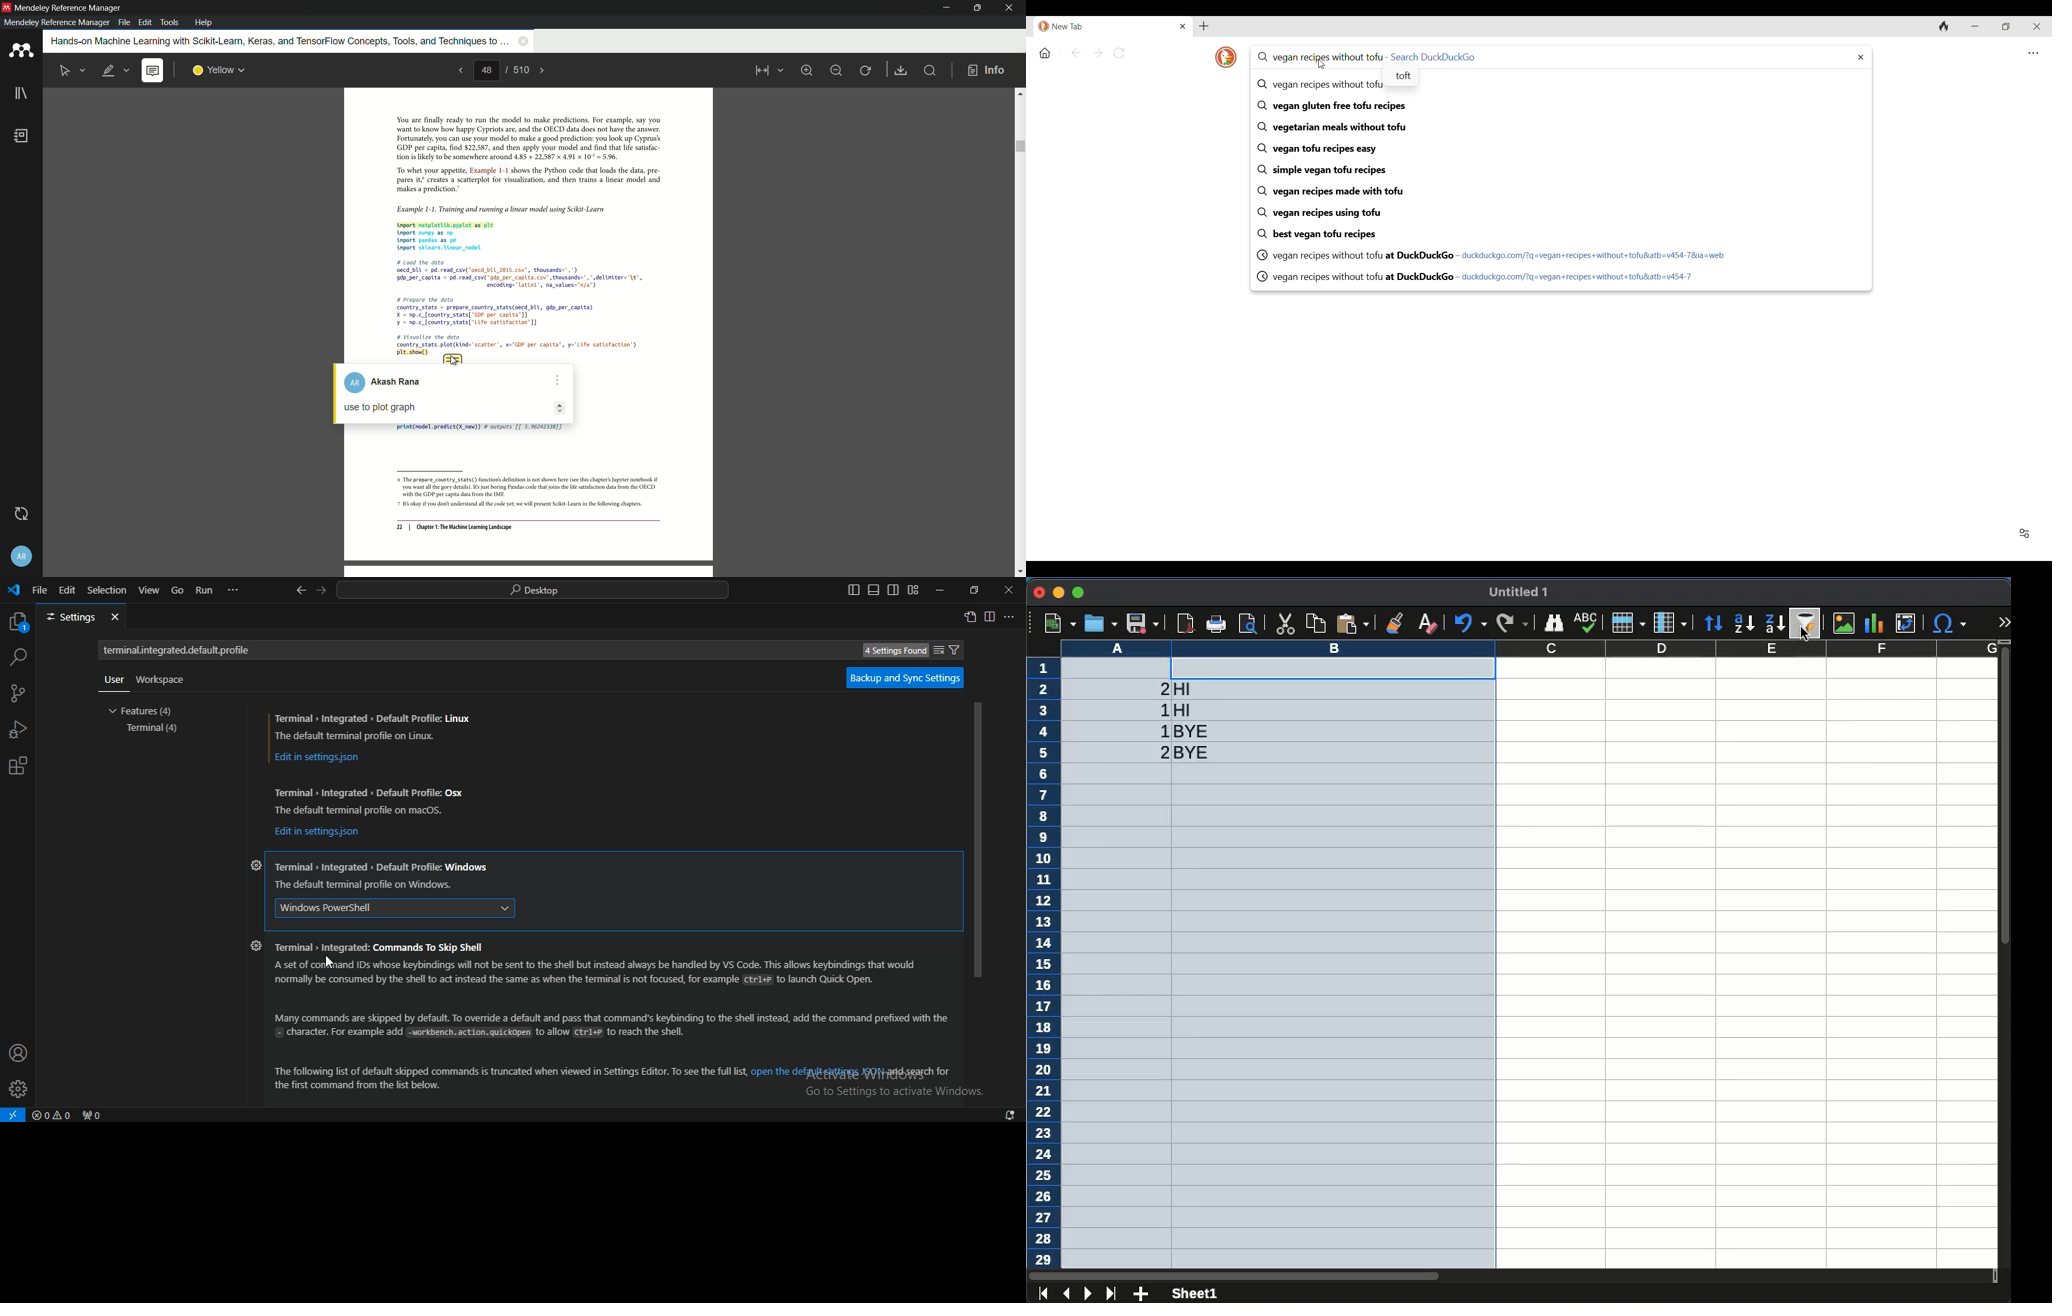 This screenshot has height=1316, width=2072. I want to click on save, so click(1144, 625).